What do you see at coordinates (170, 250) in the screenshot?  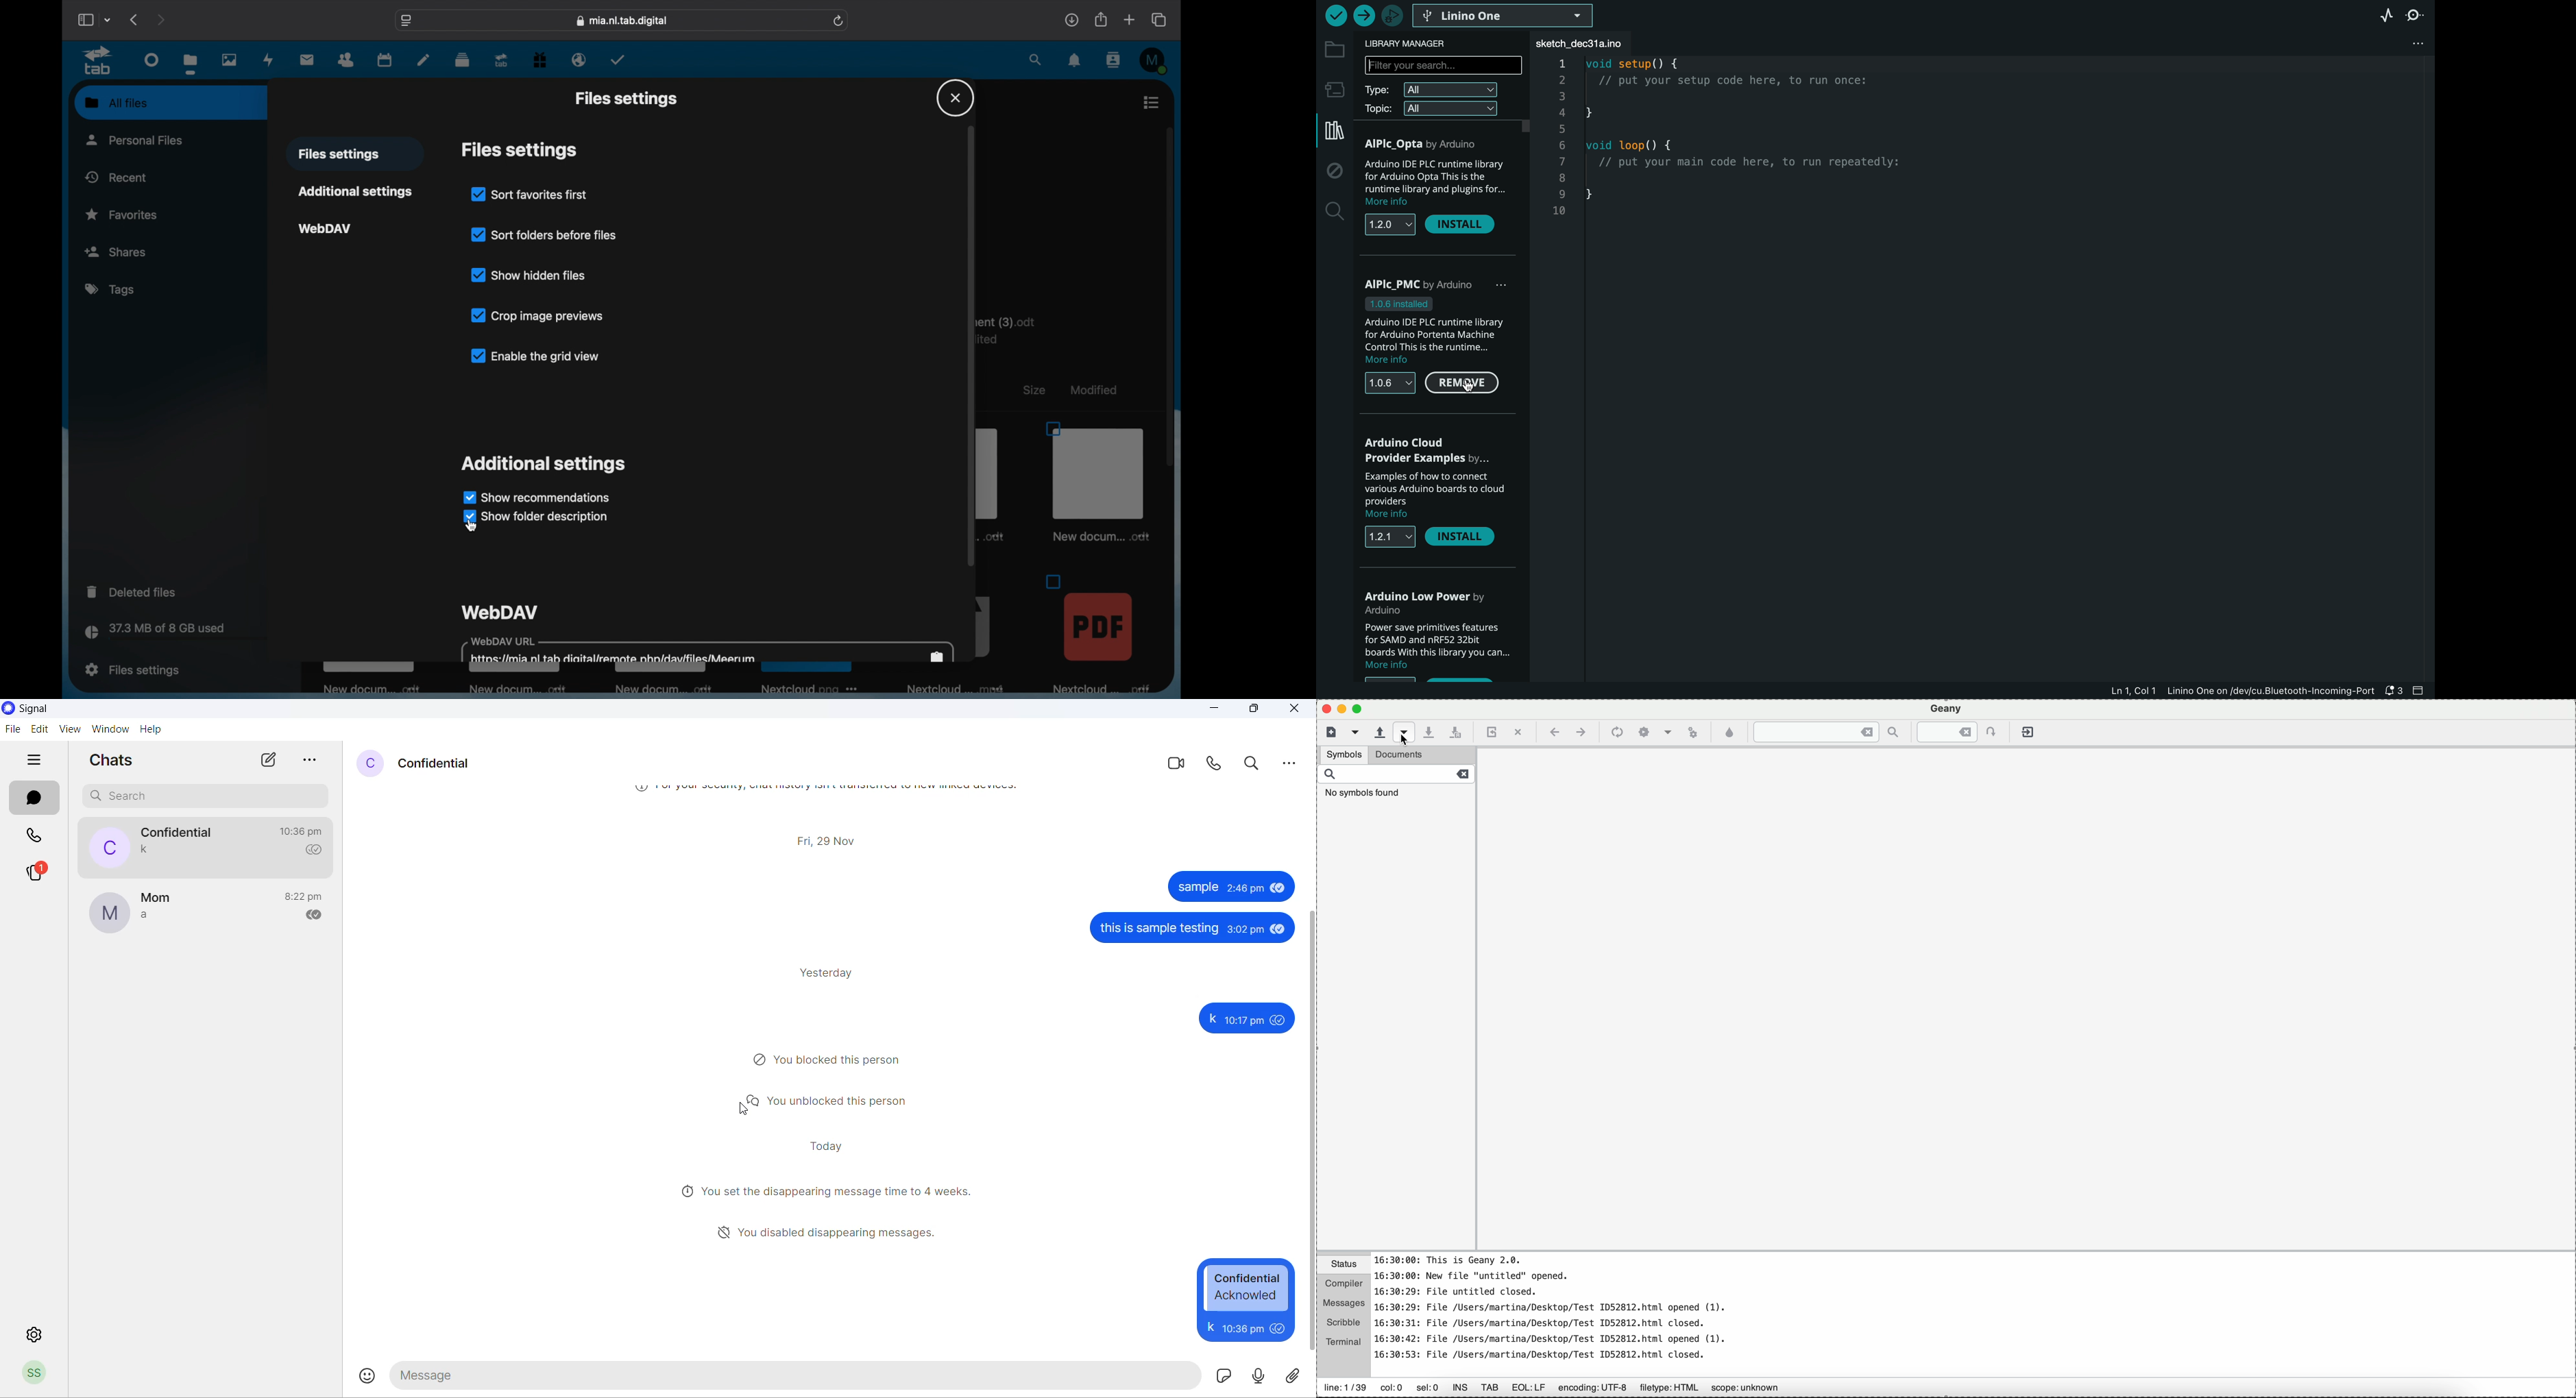 I see `shares` at bounding box center [170, 250].